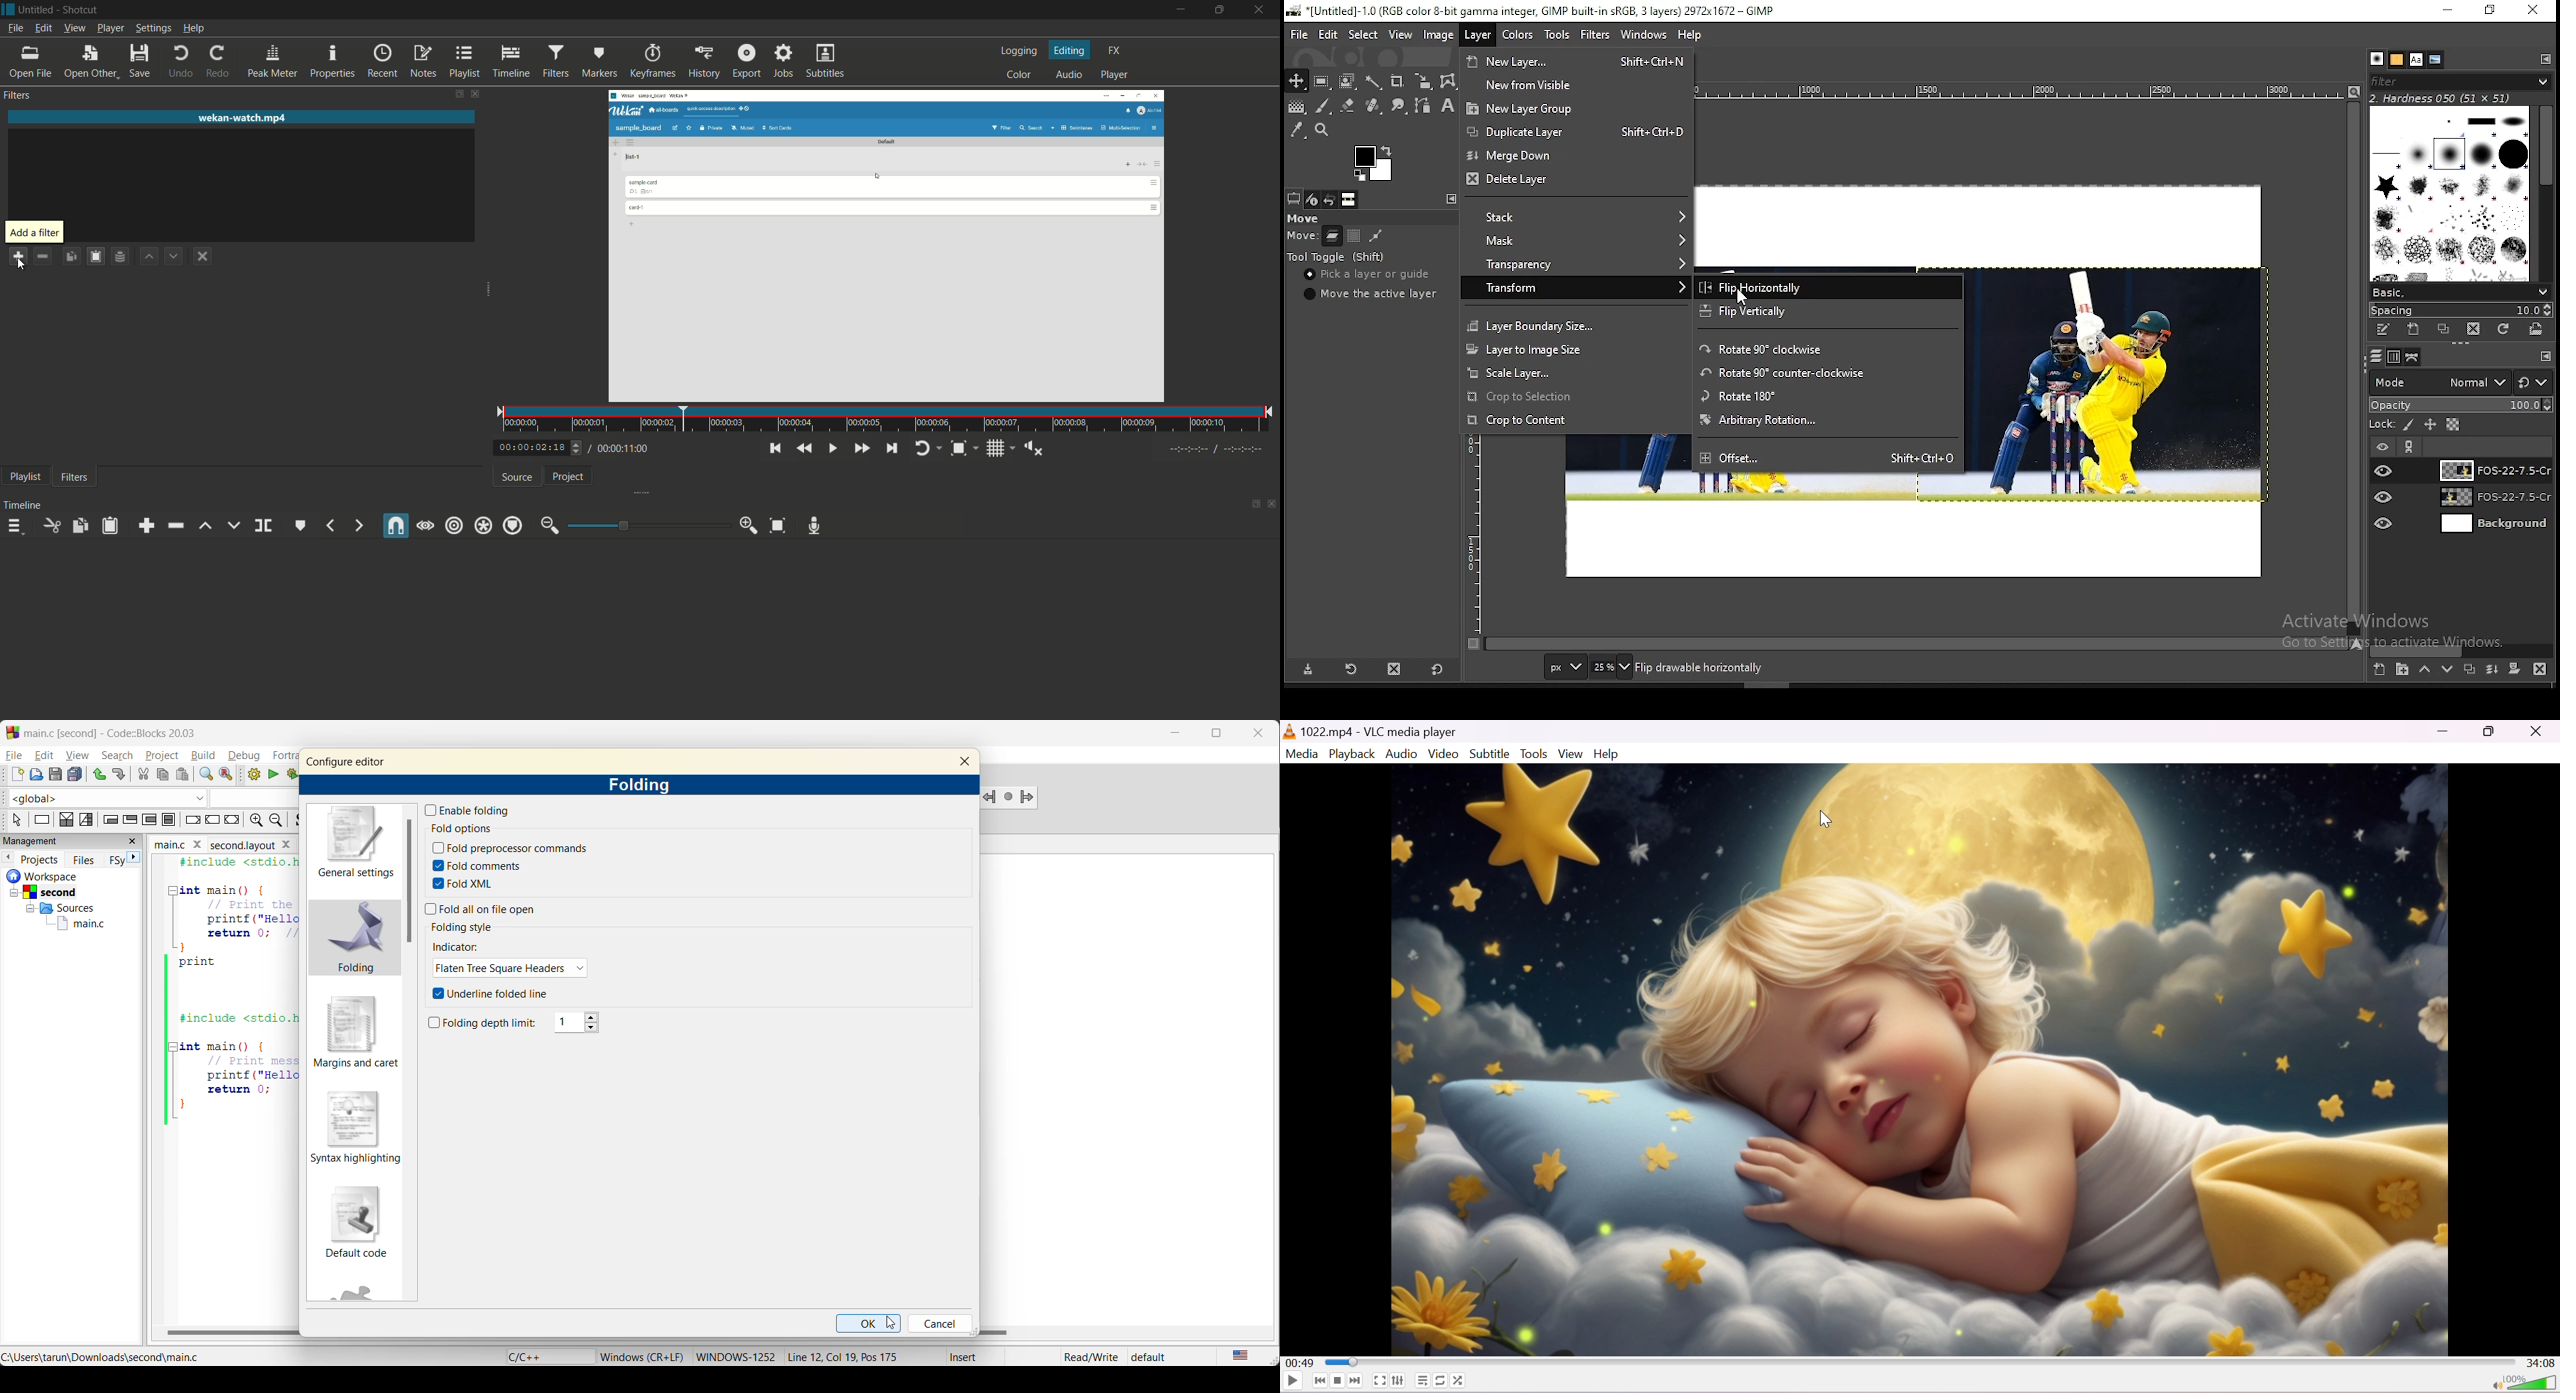 The width and height of the screenshot is (2576, 1400). Describe the element at coordinates (2410, 427) in the screenshot. I see `lock pixels` at that location.